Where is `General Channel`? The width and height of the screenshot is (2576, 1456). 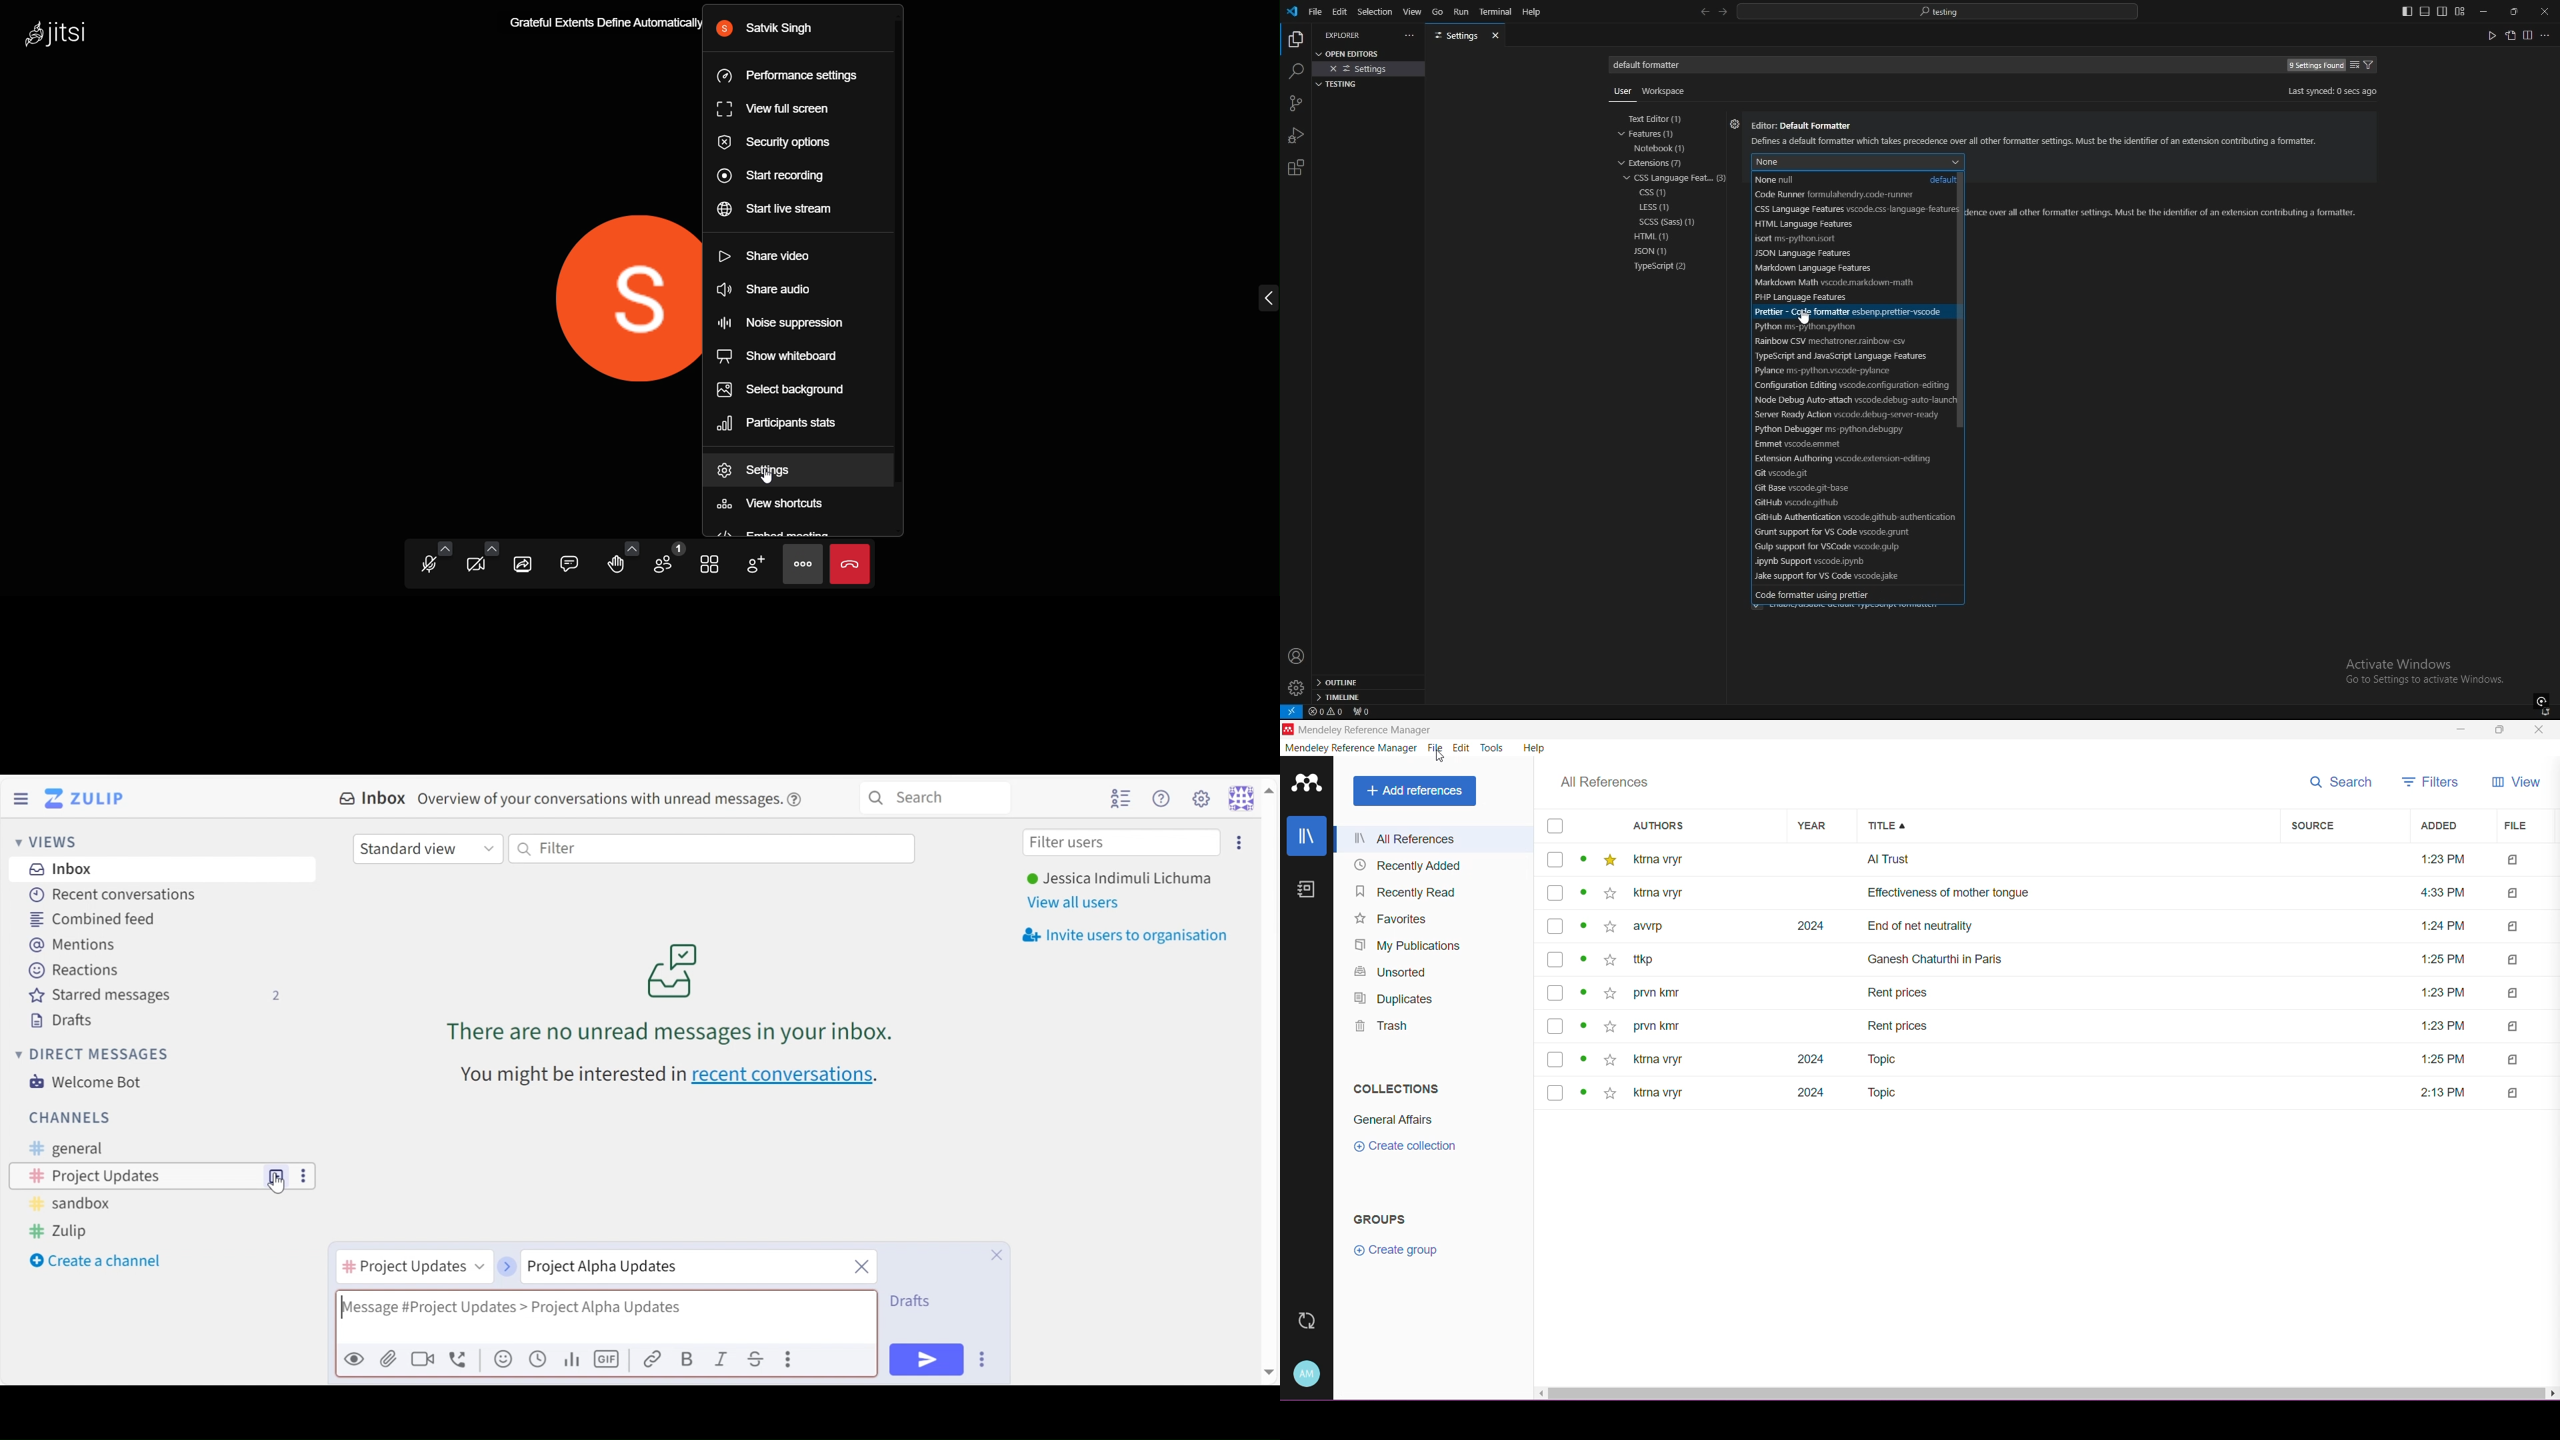
General Channel is located at coordinates (63, 1149).